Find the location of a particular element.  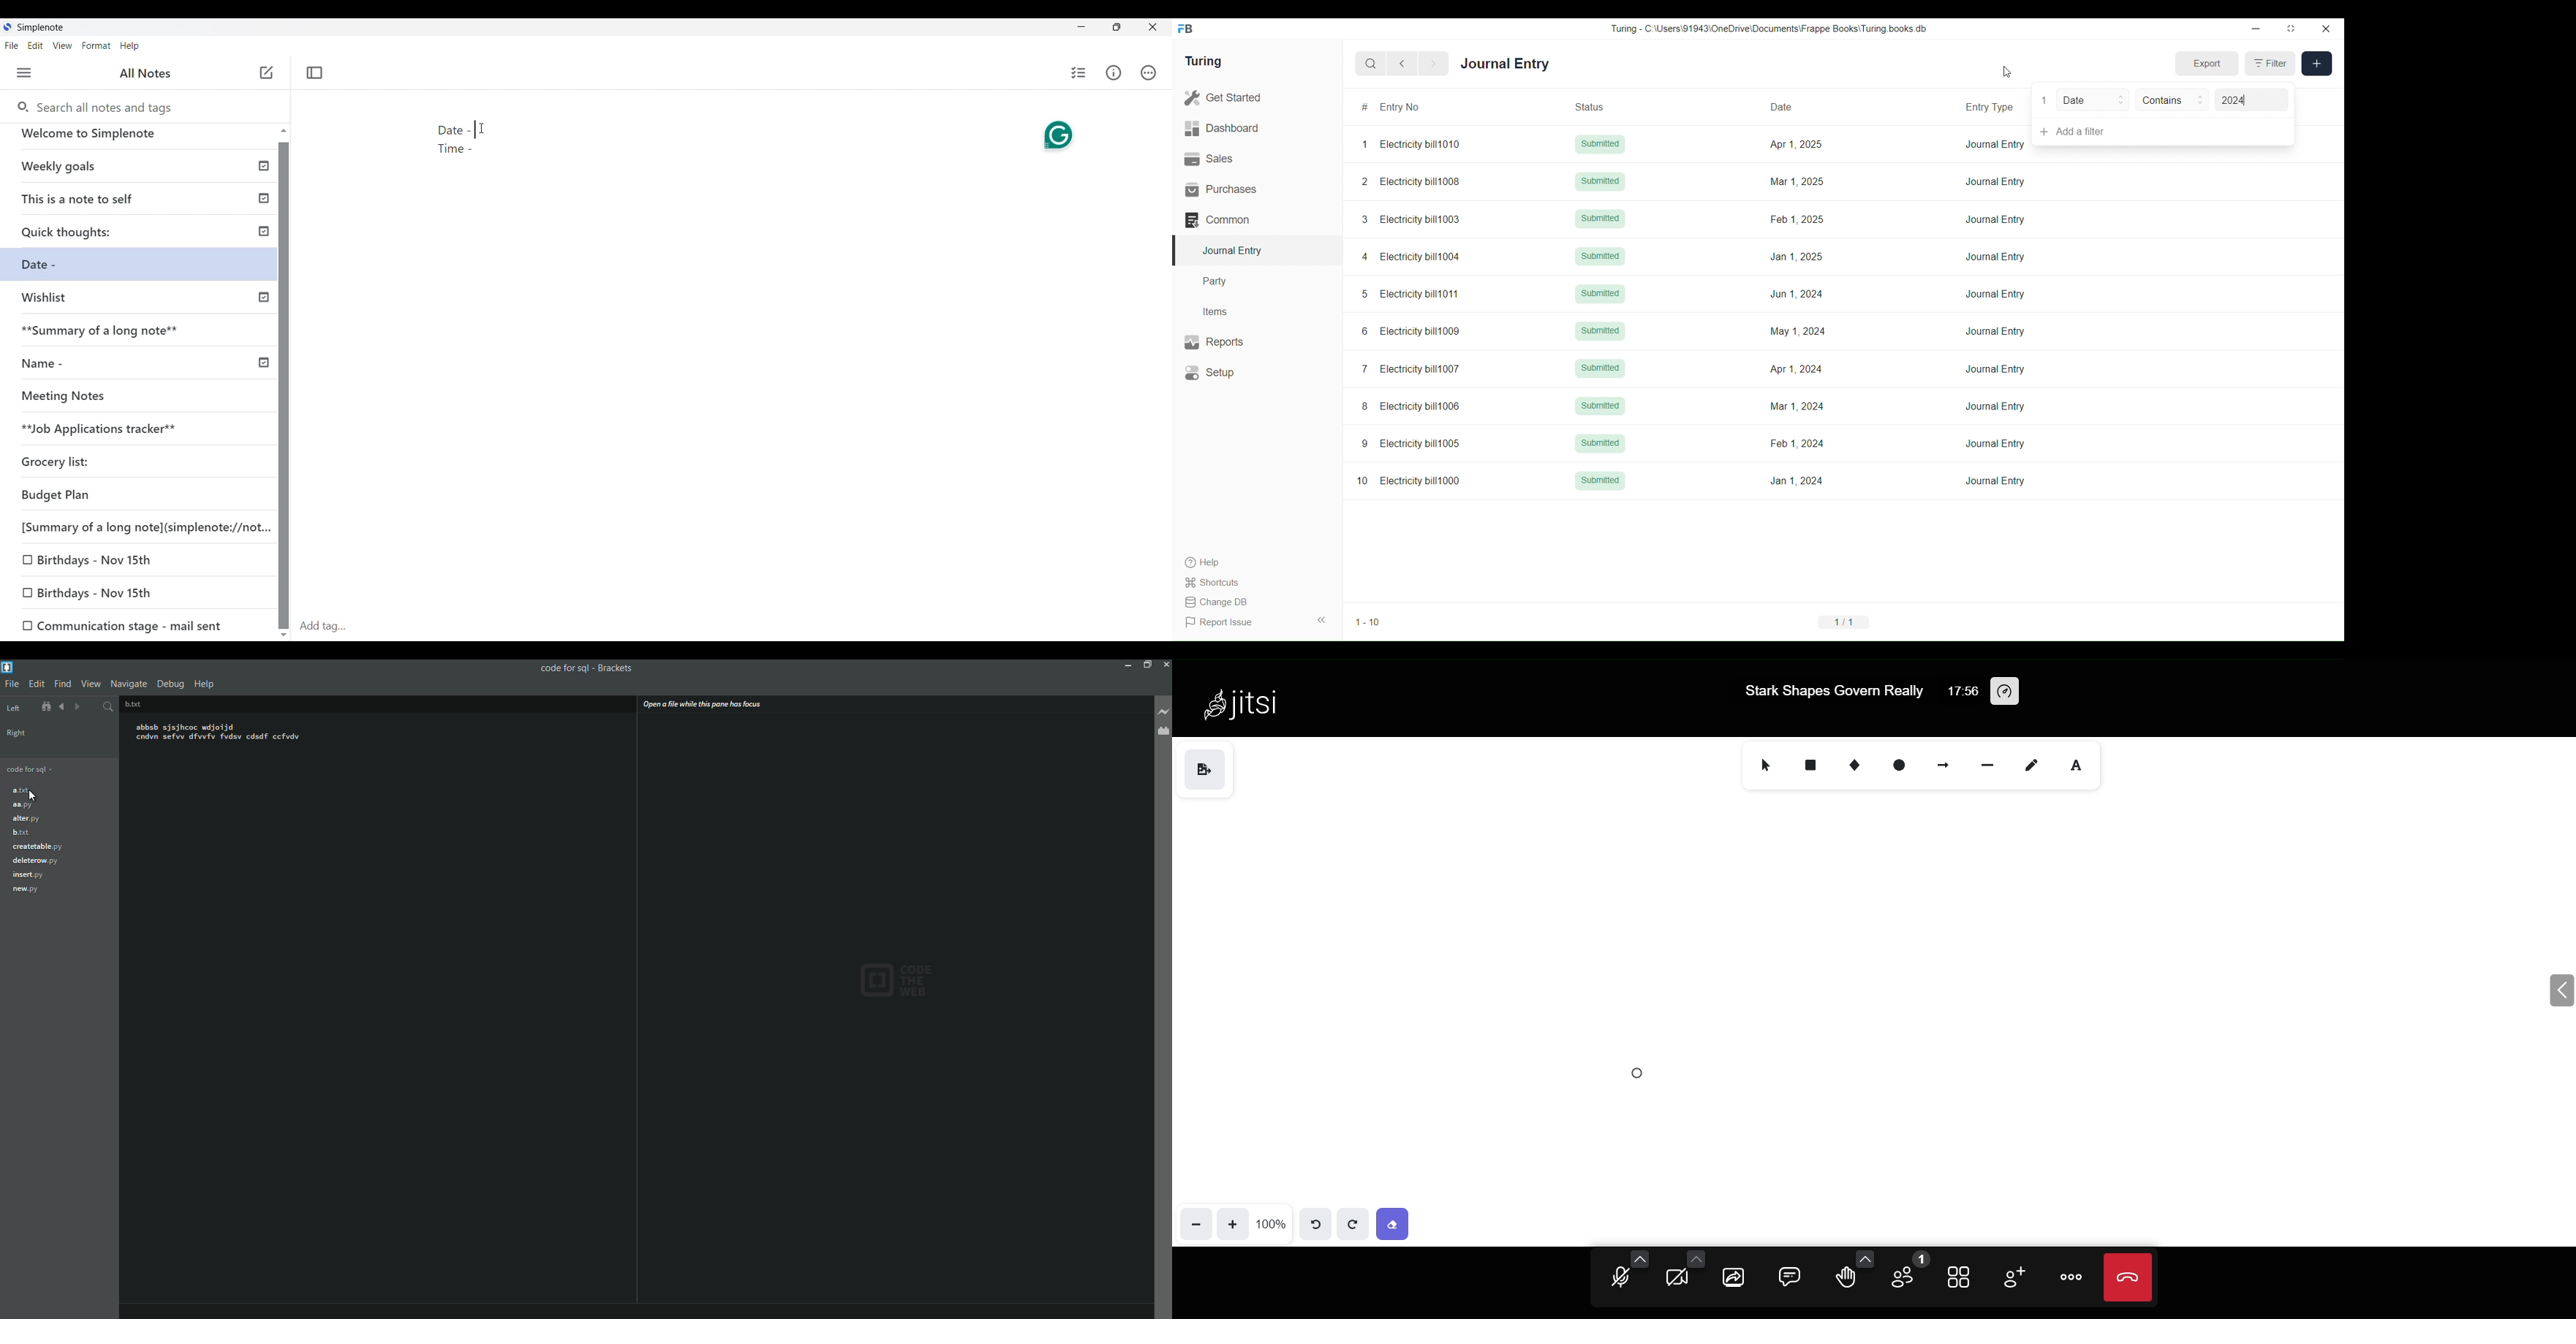

Submitted is located at coordinates (1600, 256).